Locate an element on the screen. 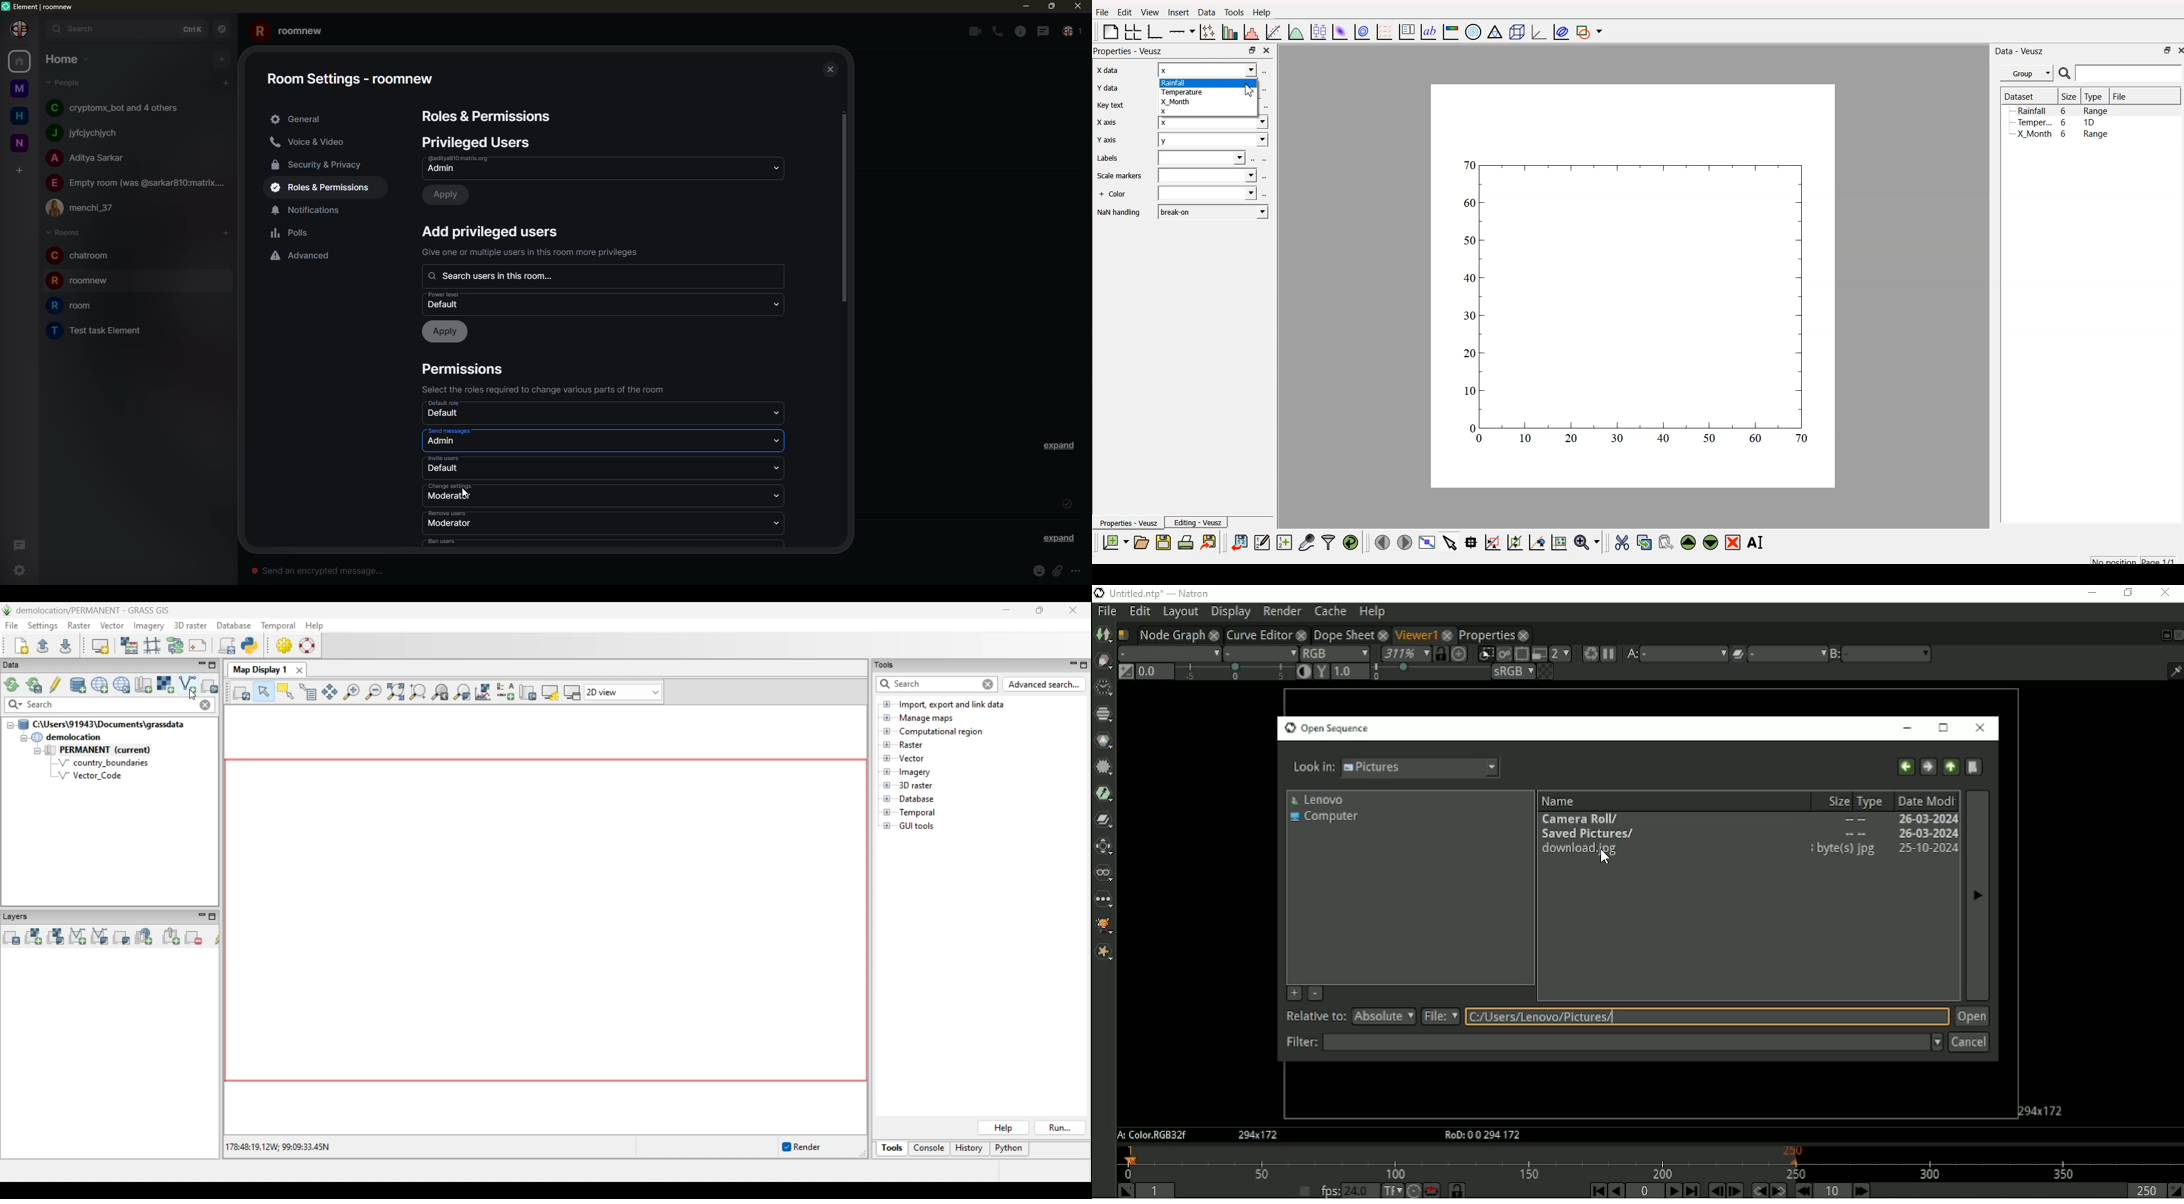 The width and height of the screenshot is (2184, 1204). drop is located at coordinates (780, 469).